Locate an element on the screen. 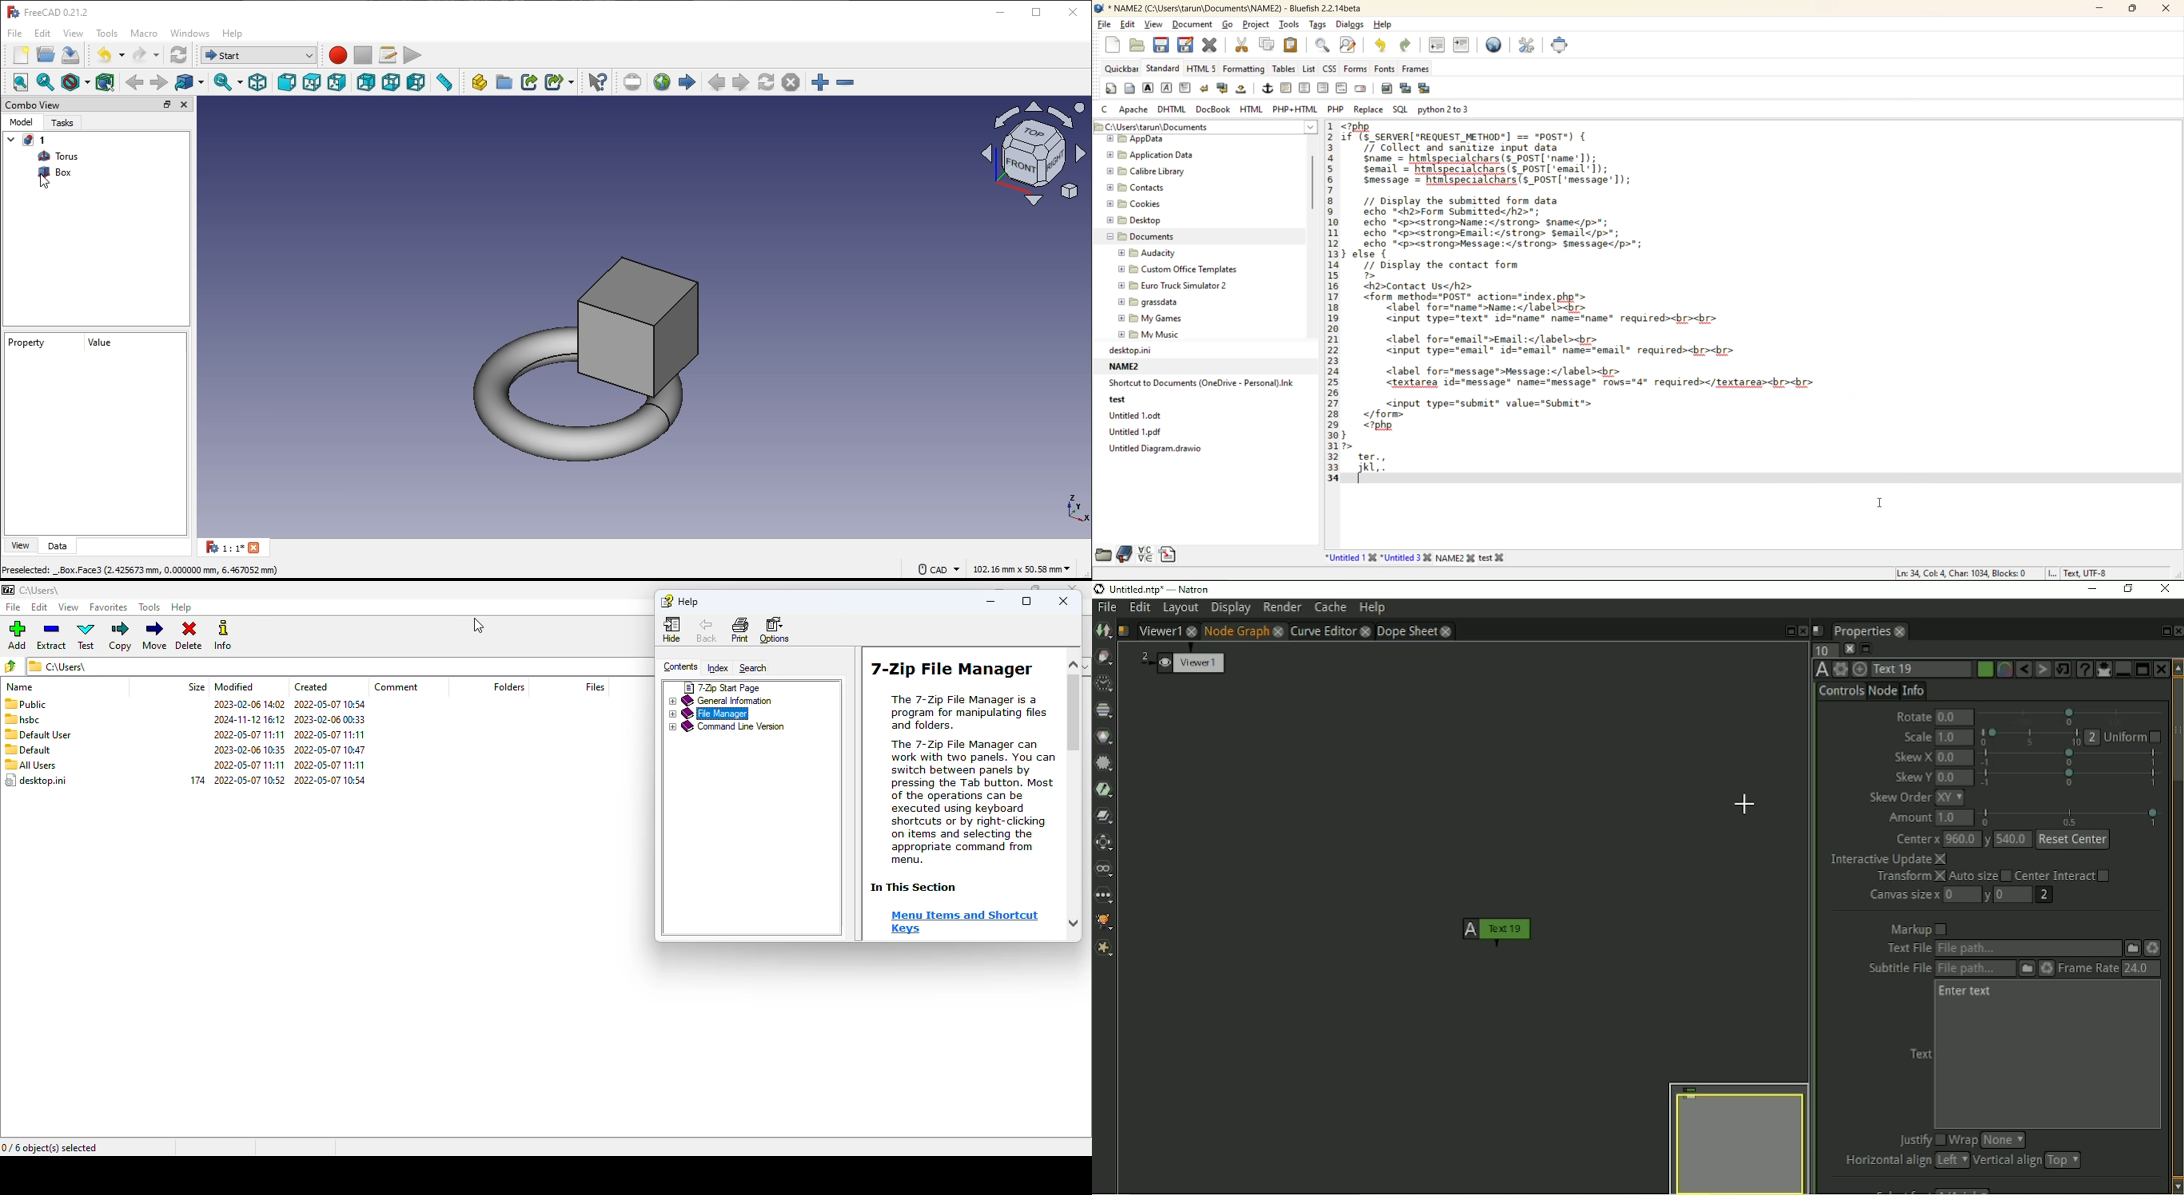  file manager is located at coordinates (709, 714).